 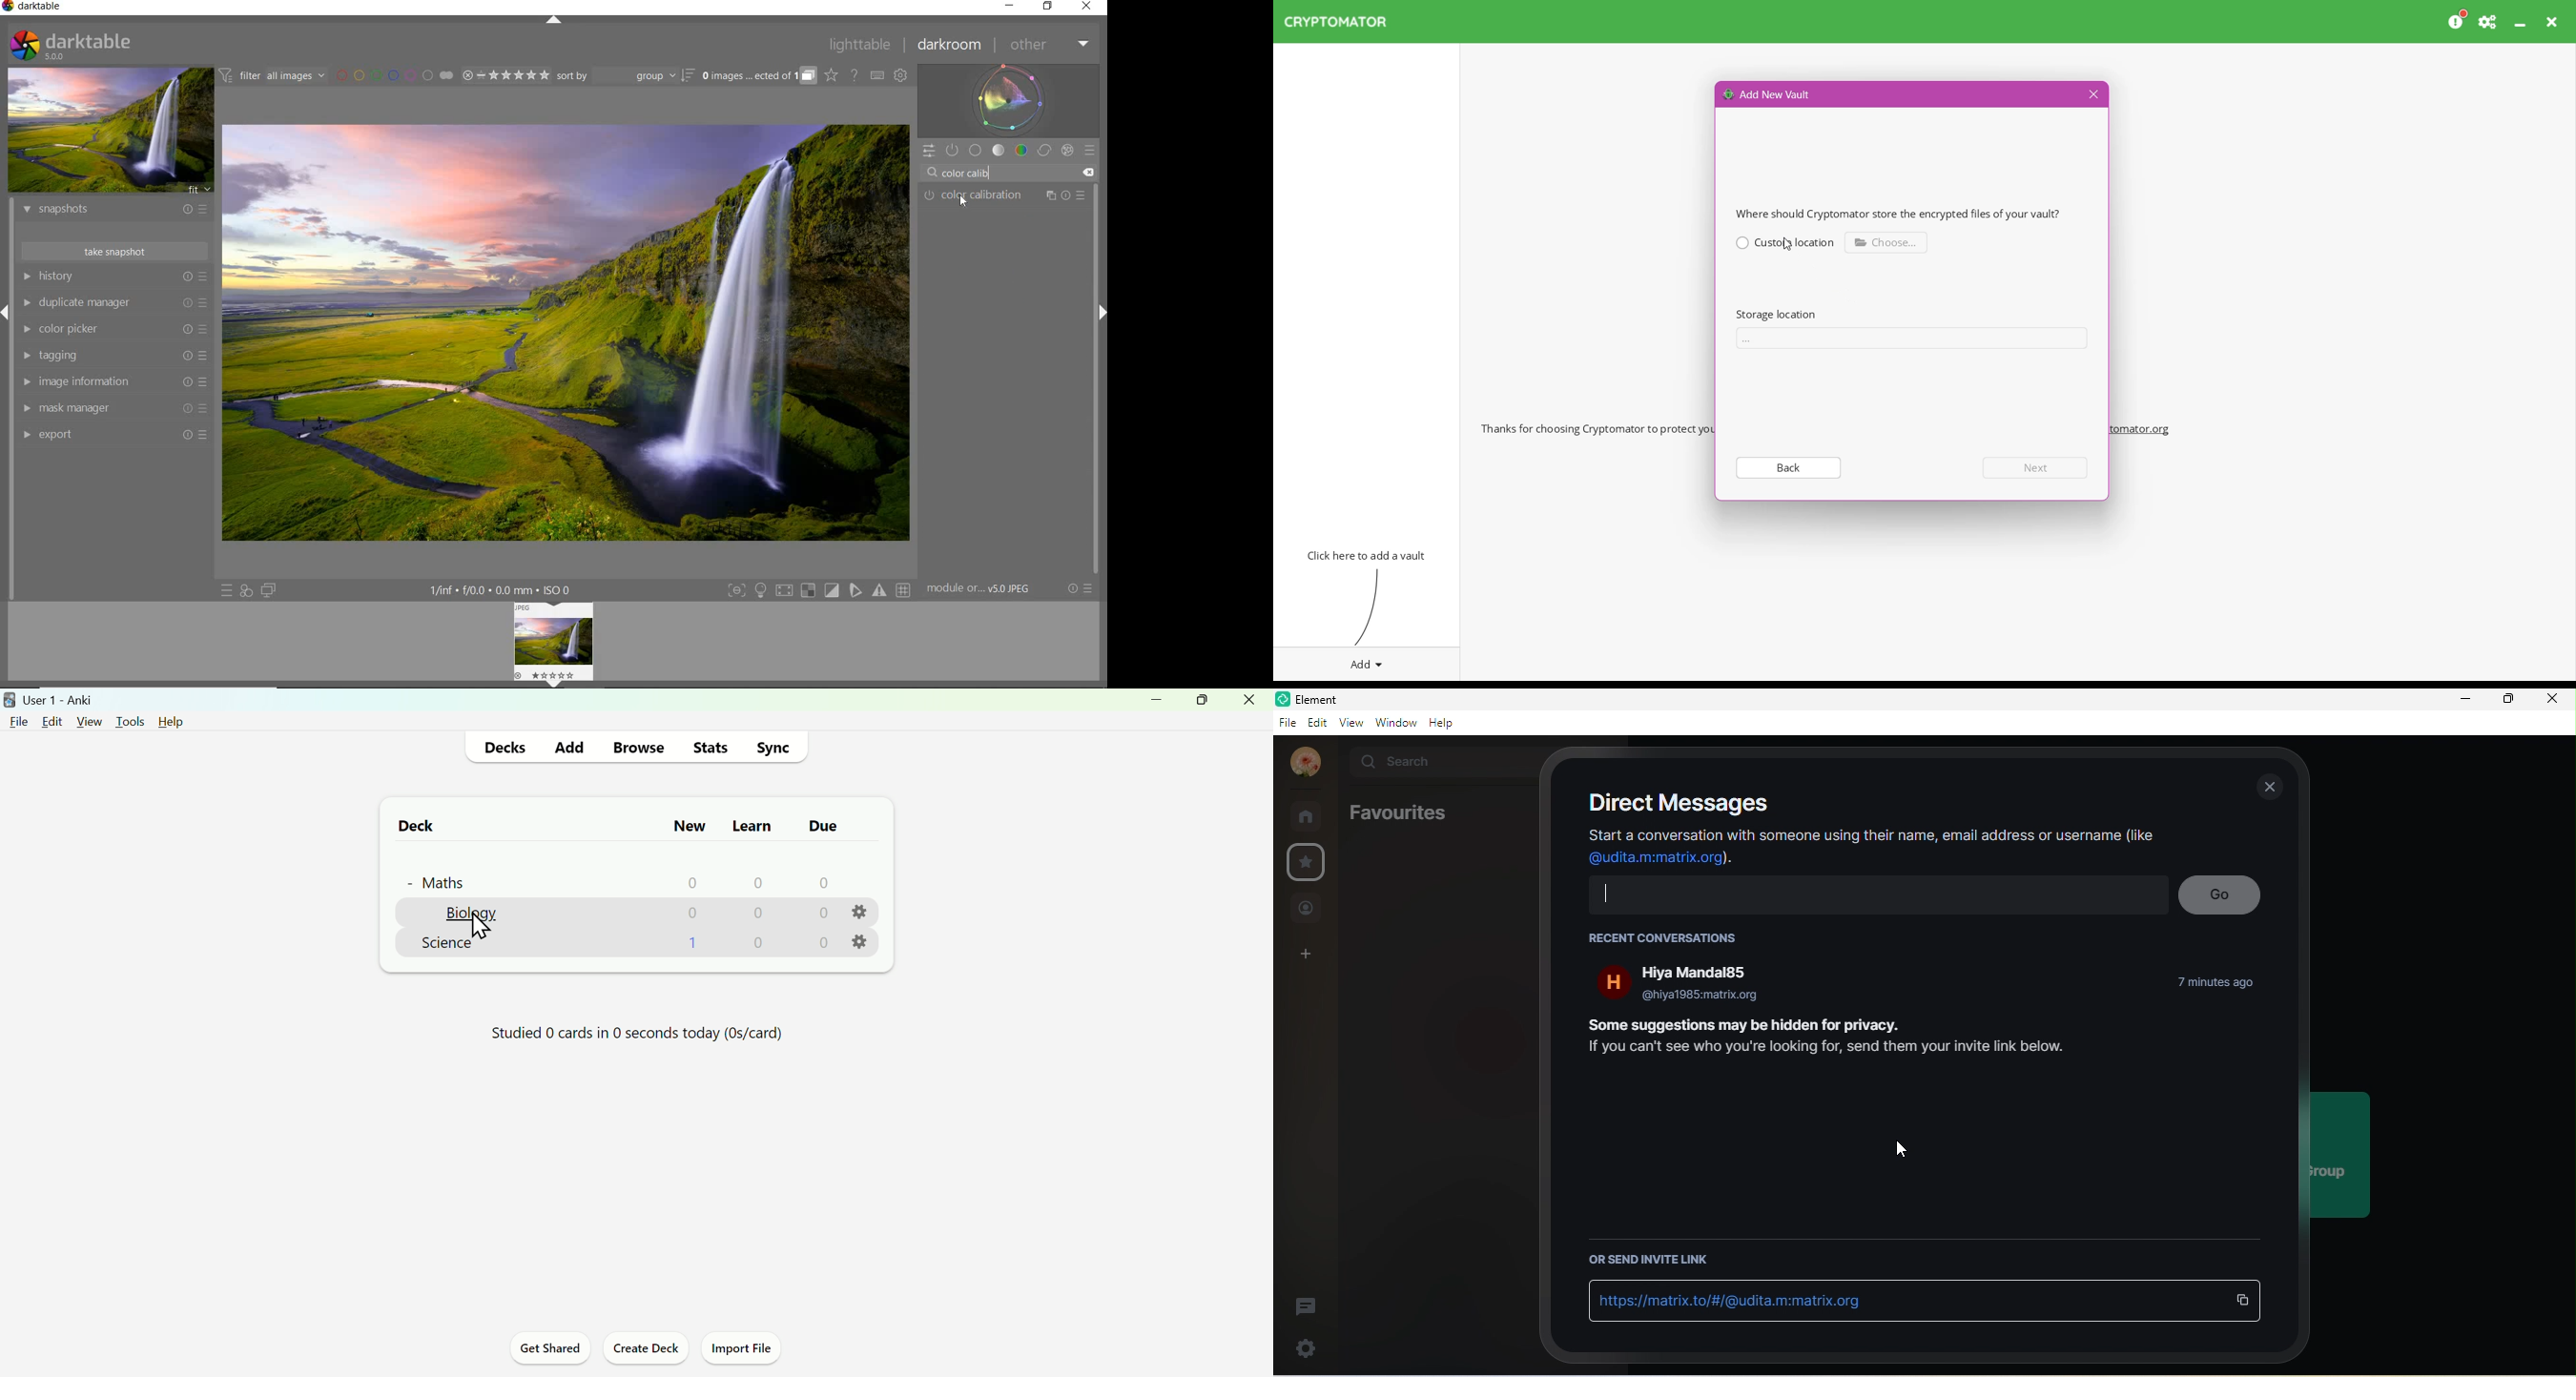 I want to click on color, so click(x=1021, y=150).